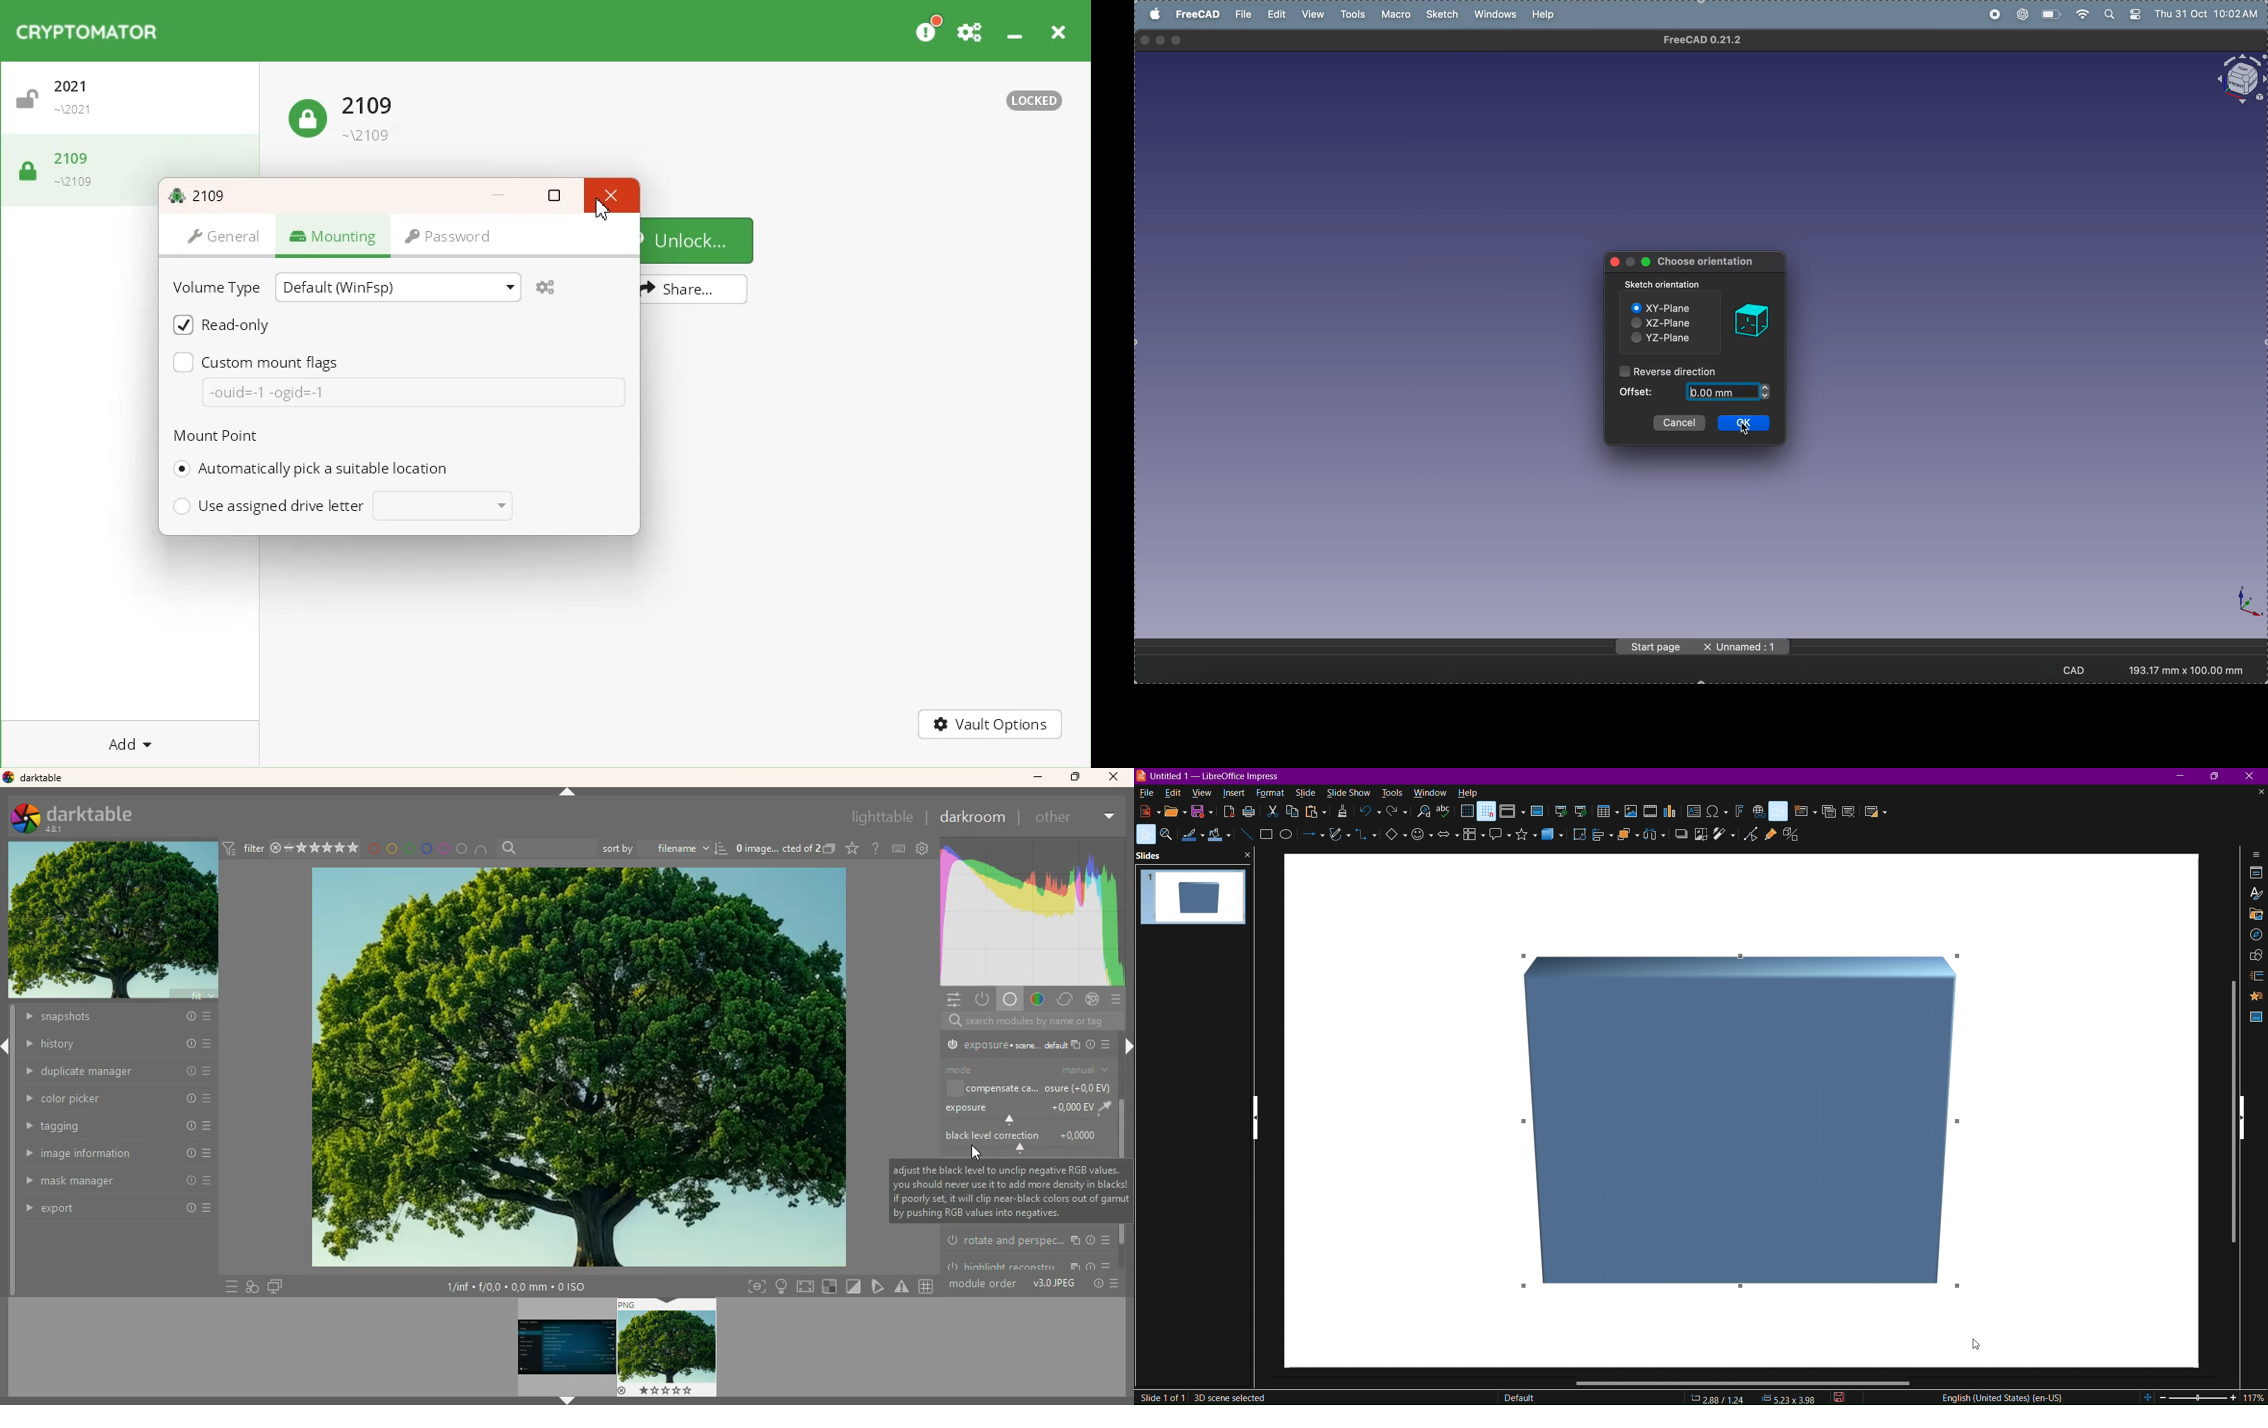  Describe the element at coordinates (1348, 792) in the screenshot. I see `slideshow` at that location.